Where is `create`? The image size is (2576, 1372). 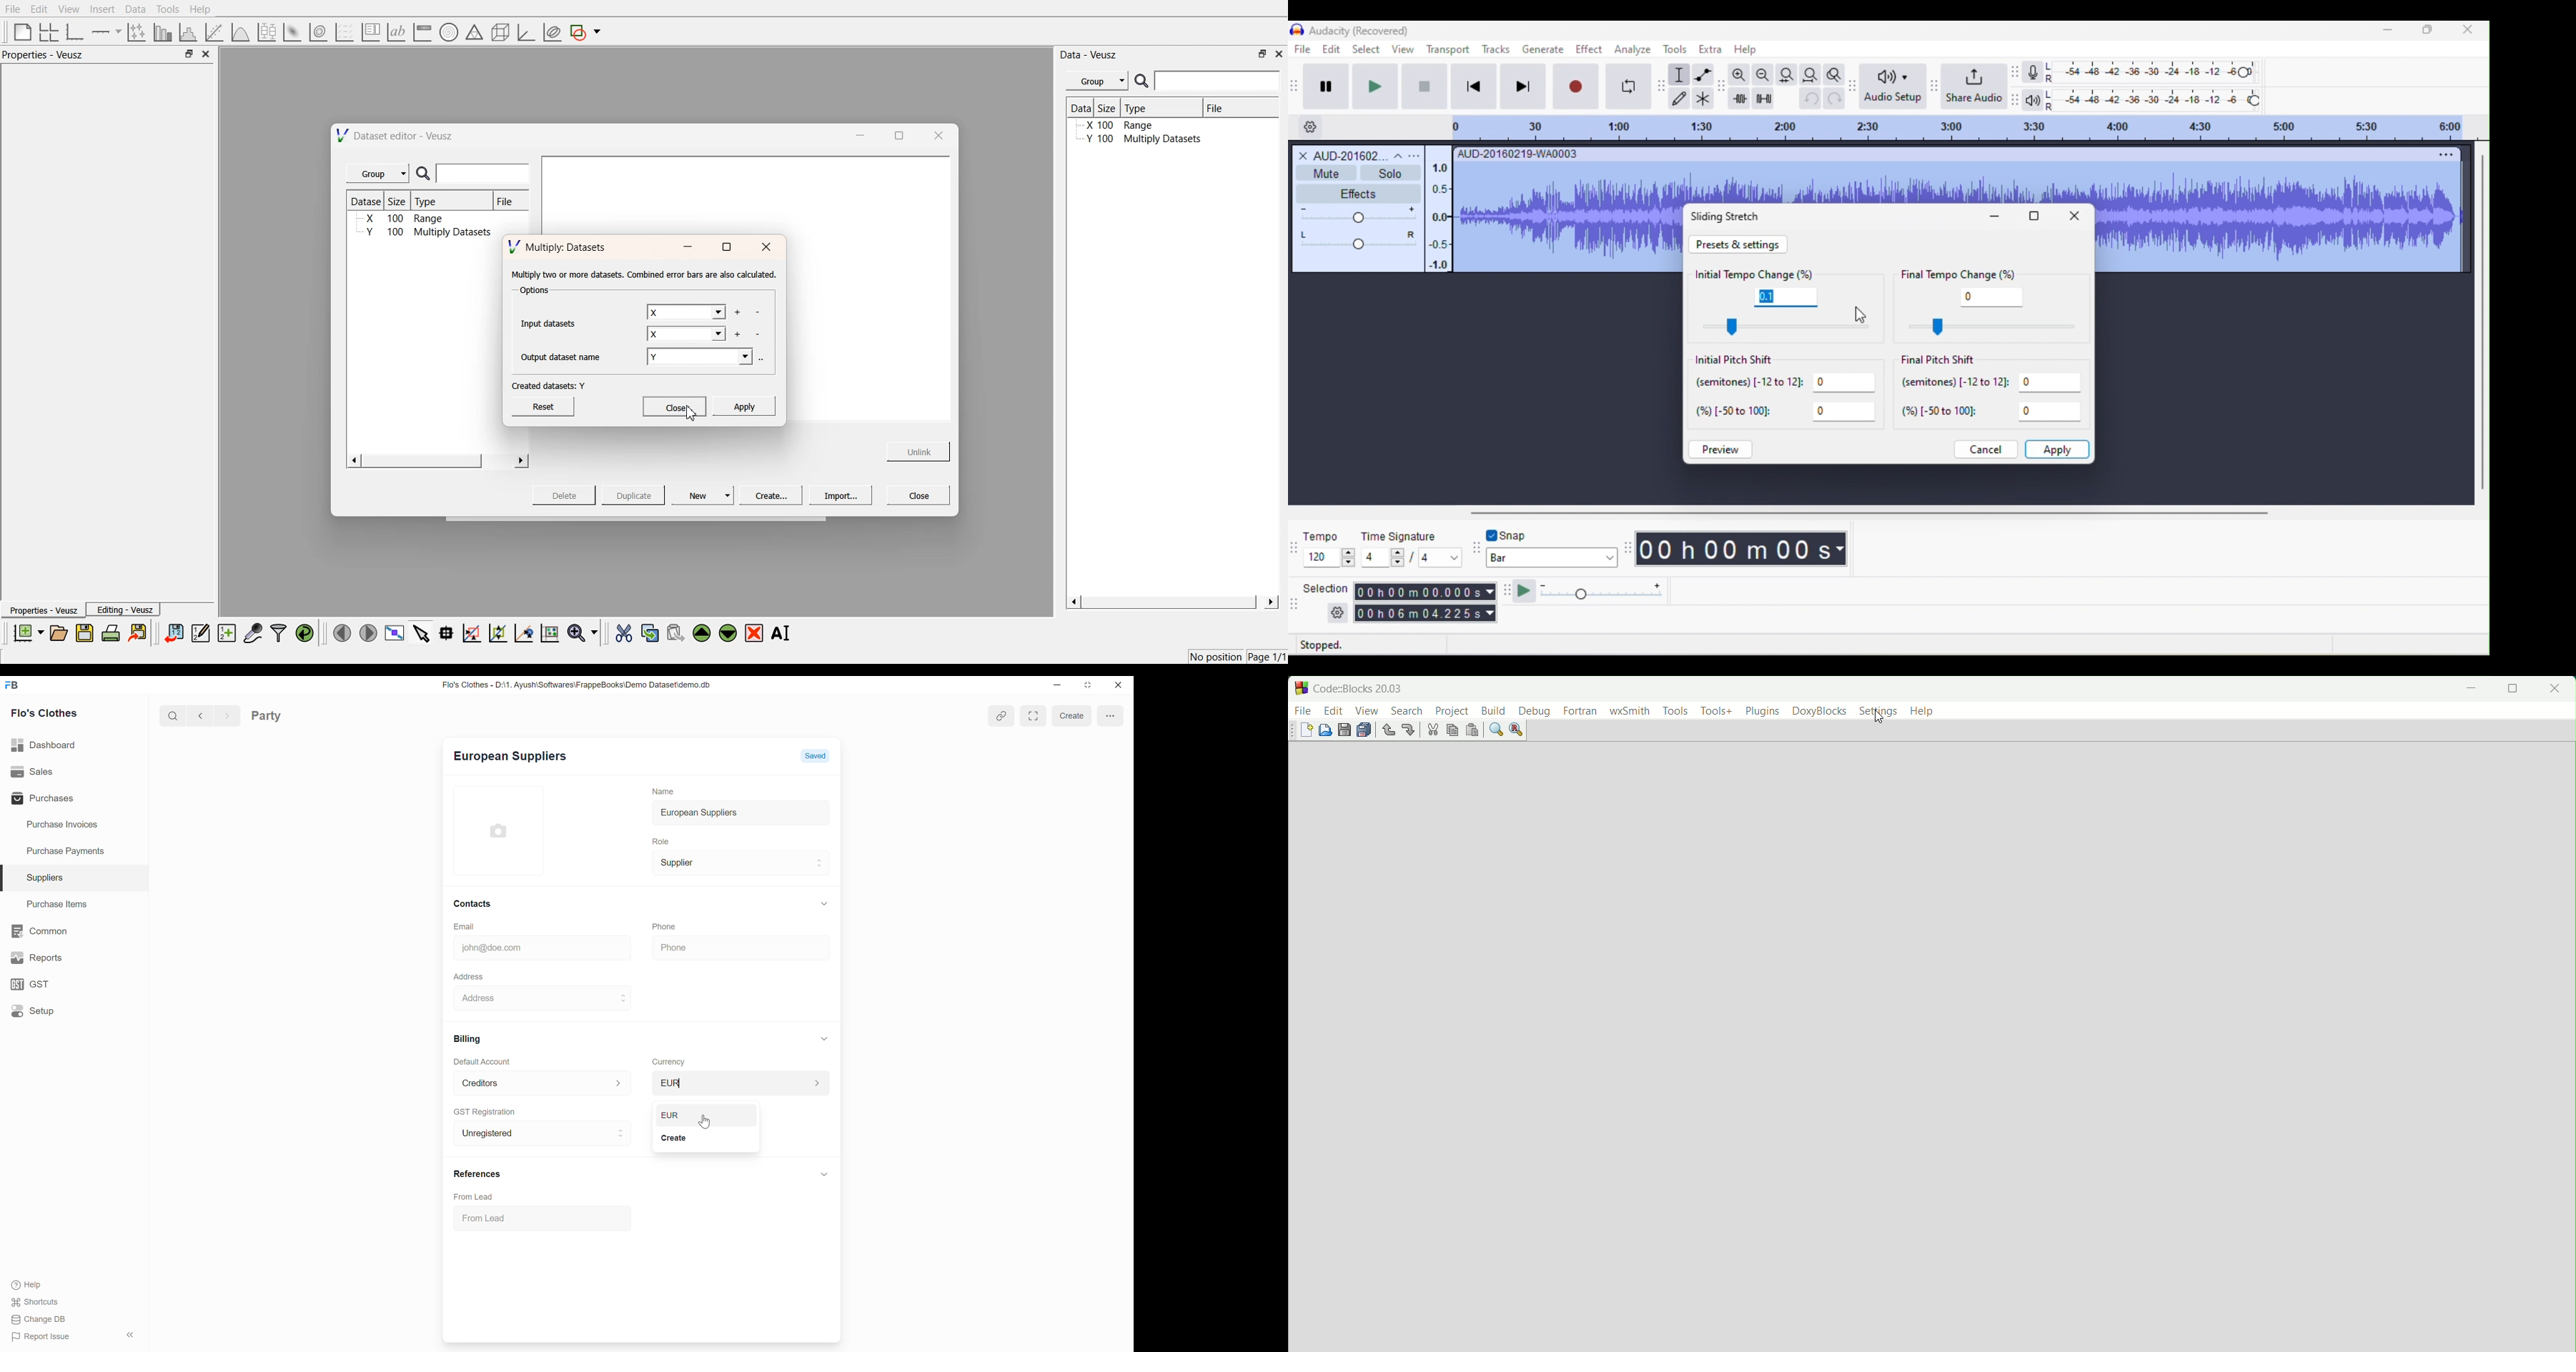
create is located at coordinates (1070, 715).